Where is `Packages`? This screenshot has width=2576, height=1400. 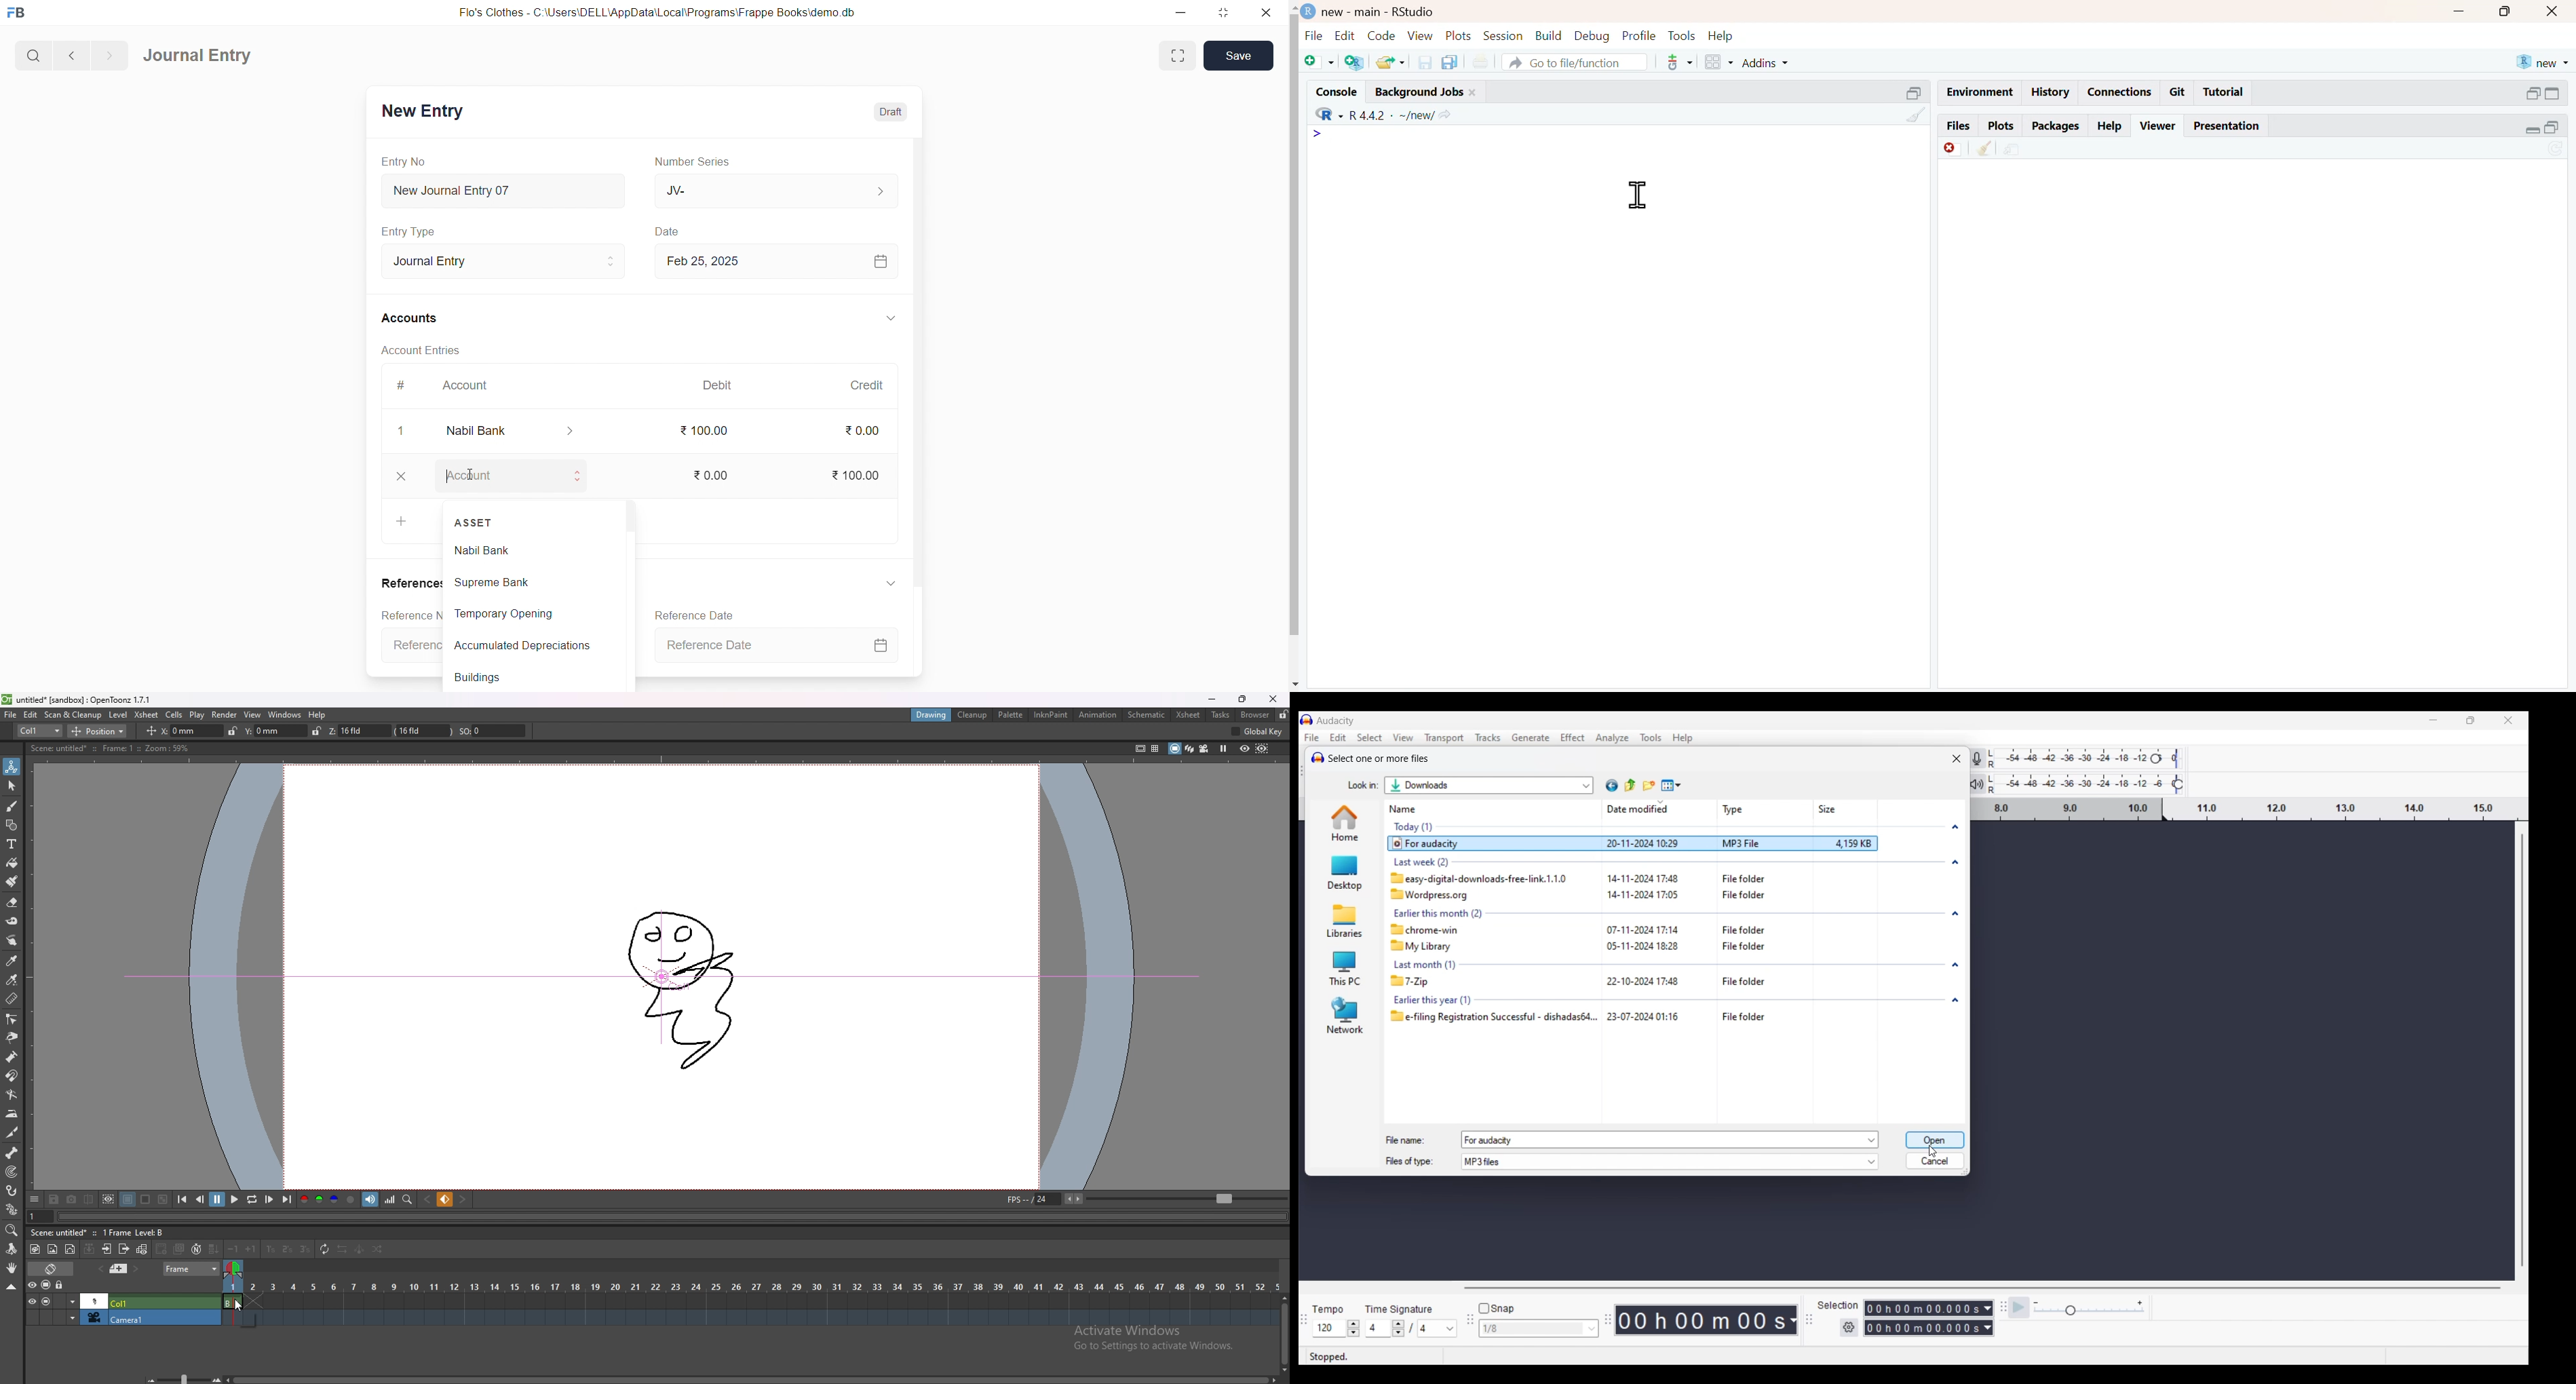
Packages is located at coordinates (2056, 124).